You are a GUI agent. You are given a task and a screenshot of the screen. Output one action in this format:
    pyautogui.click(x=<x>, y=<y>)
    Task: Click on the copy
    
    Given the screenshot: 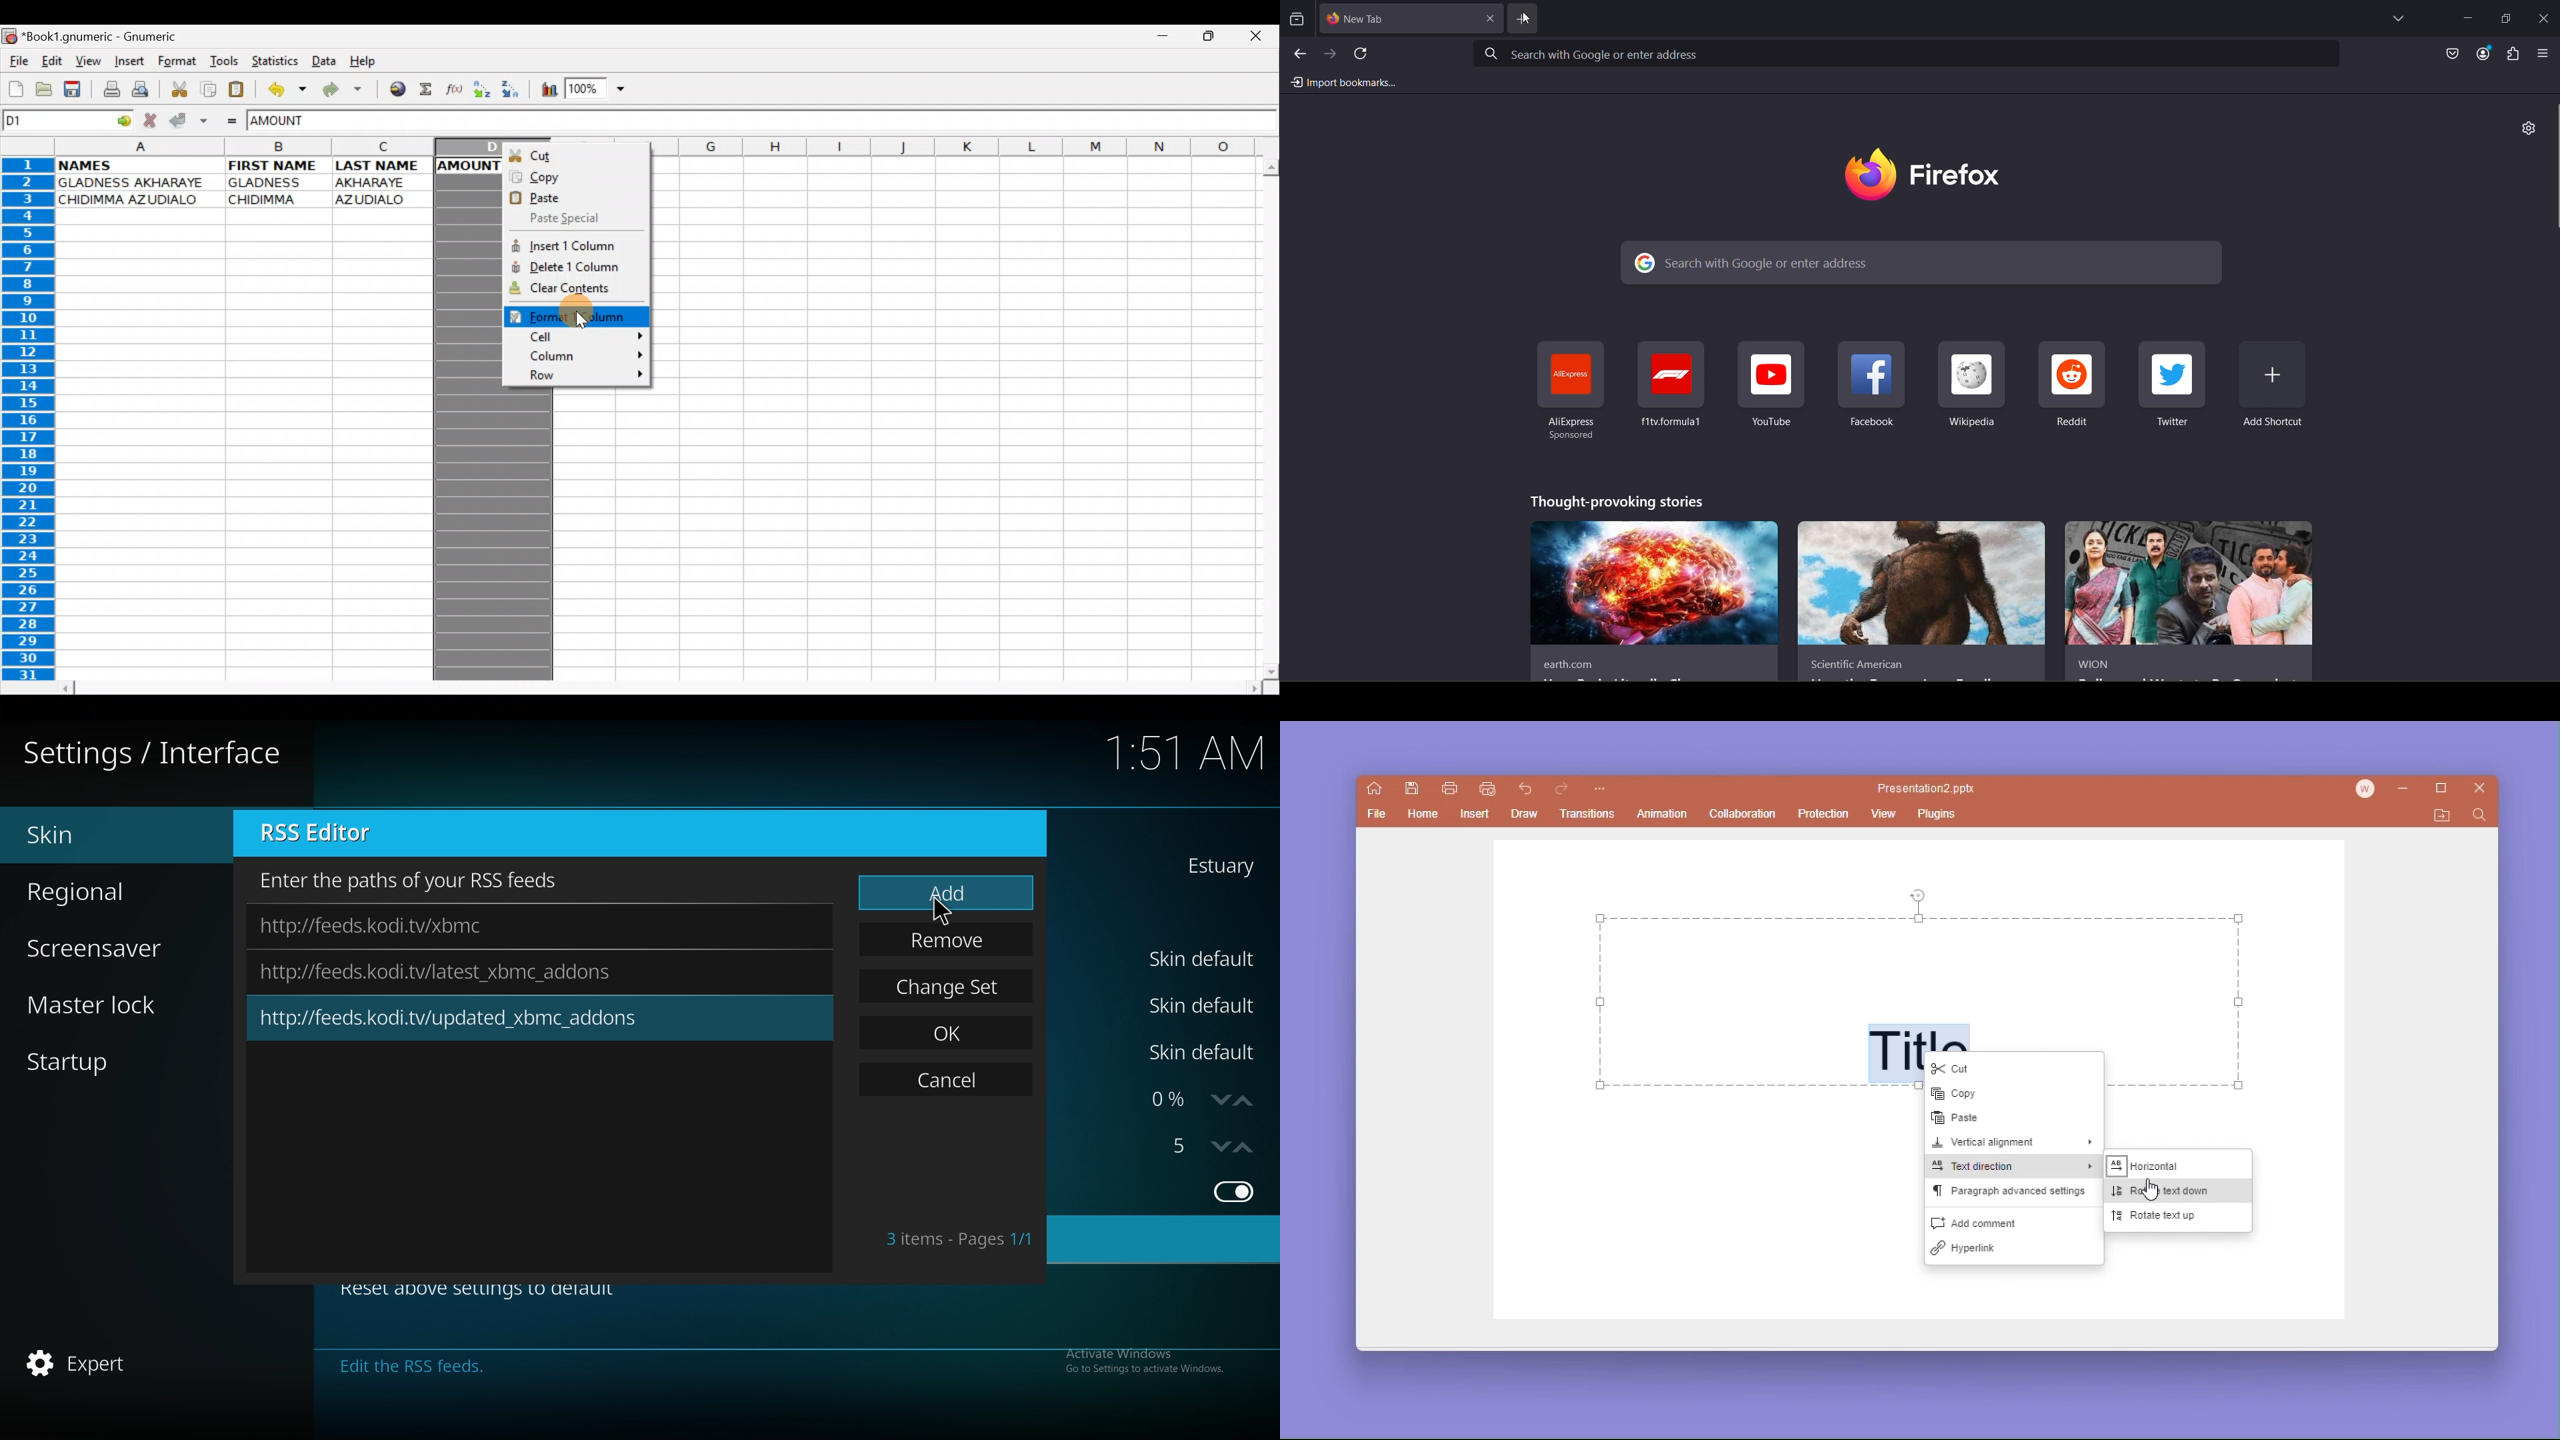 What is the action you would take?
    pyautogui.click(x=2014, y=1095)
    